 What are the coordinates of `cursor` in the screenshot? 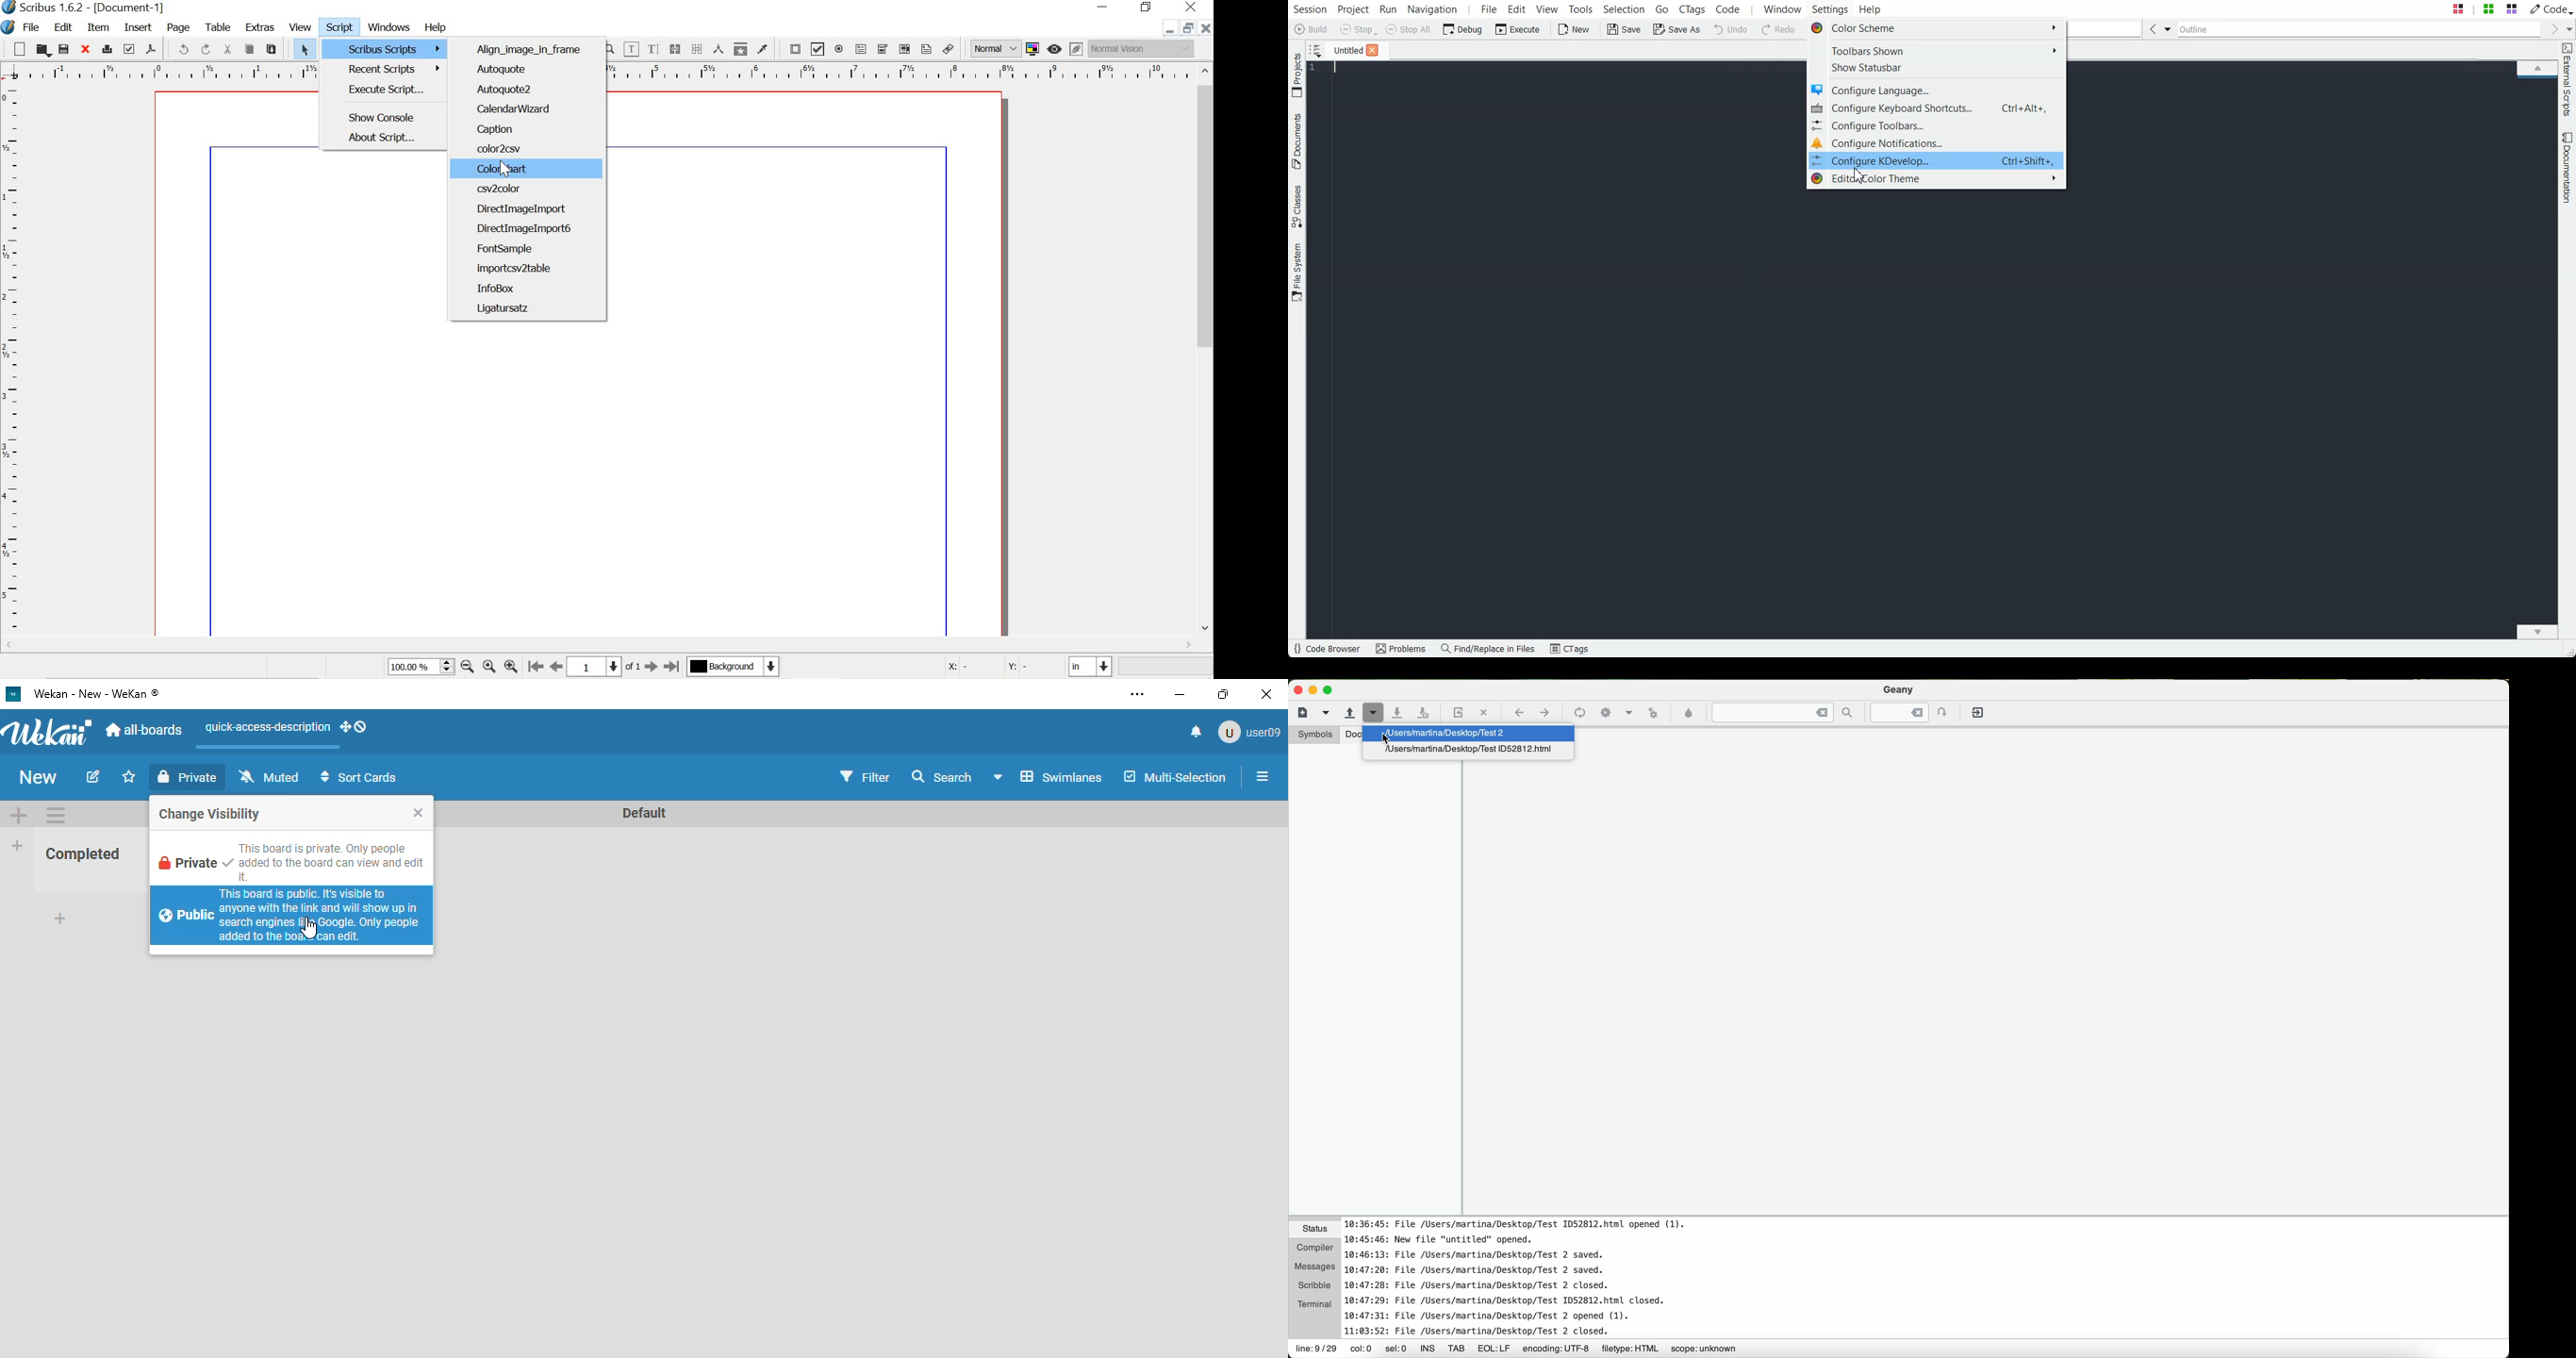 It's located at (311, 928).